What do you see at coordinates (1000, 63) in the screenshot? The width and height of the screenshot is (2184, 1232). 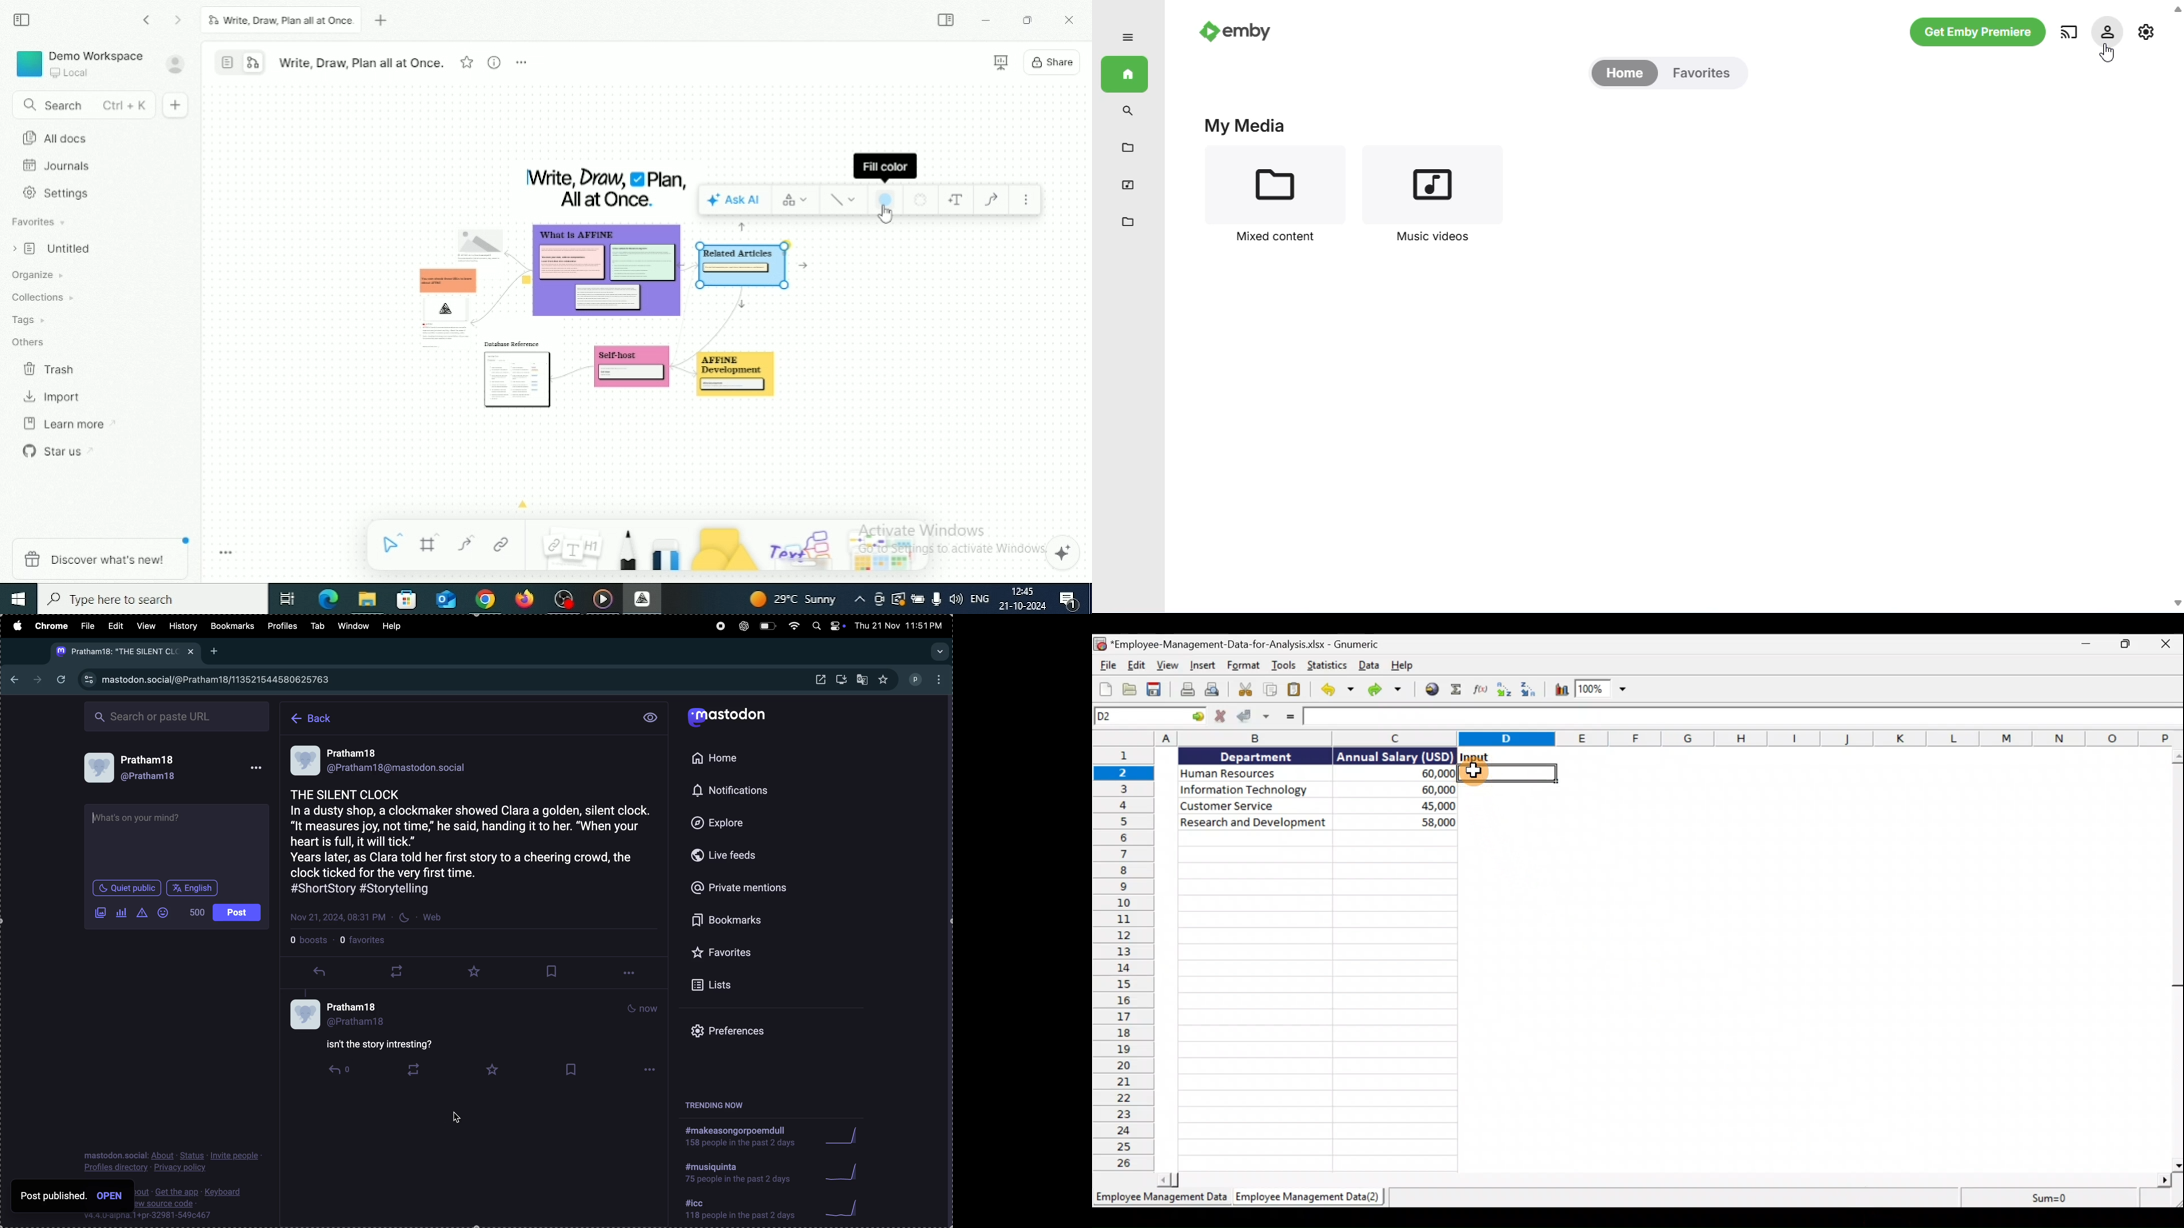 I see `Presentation` at bounding box center [1000, 63].